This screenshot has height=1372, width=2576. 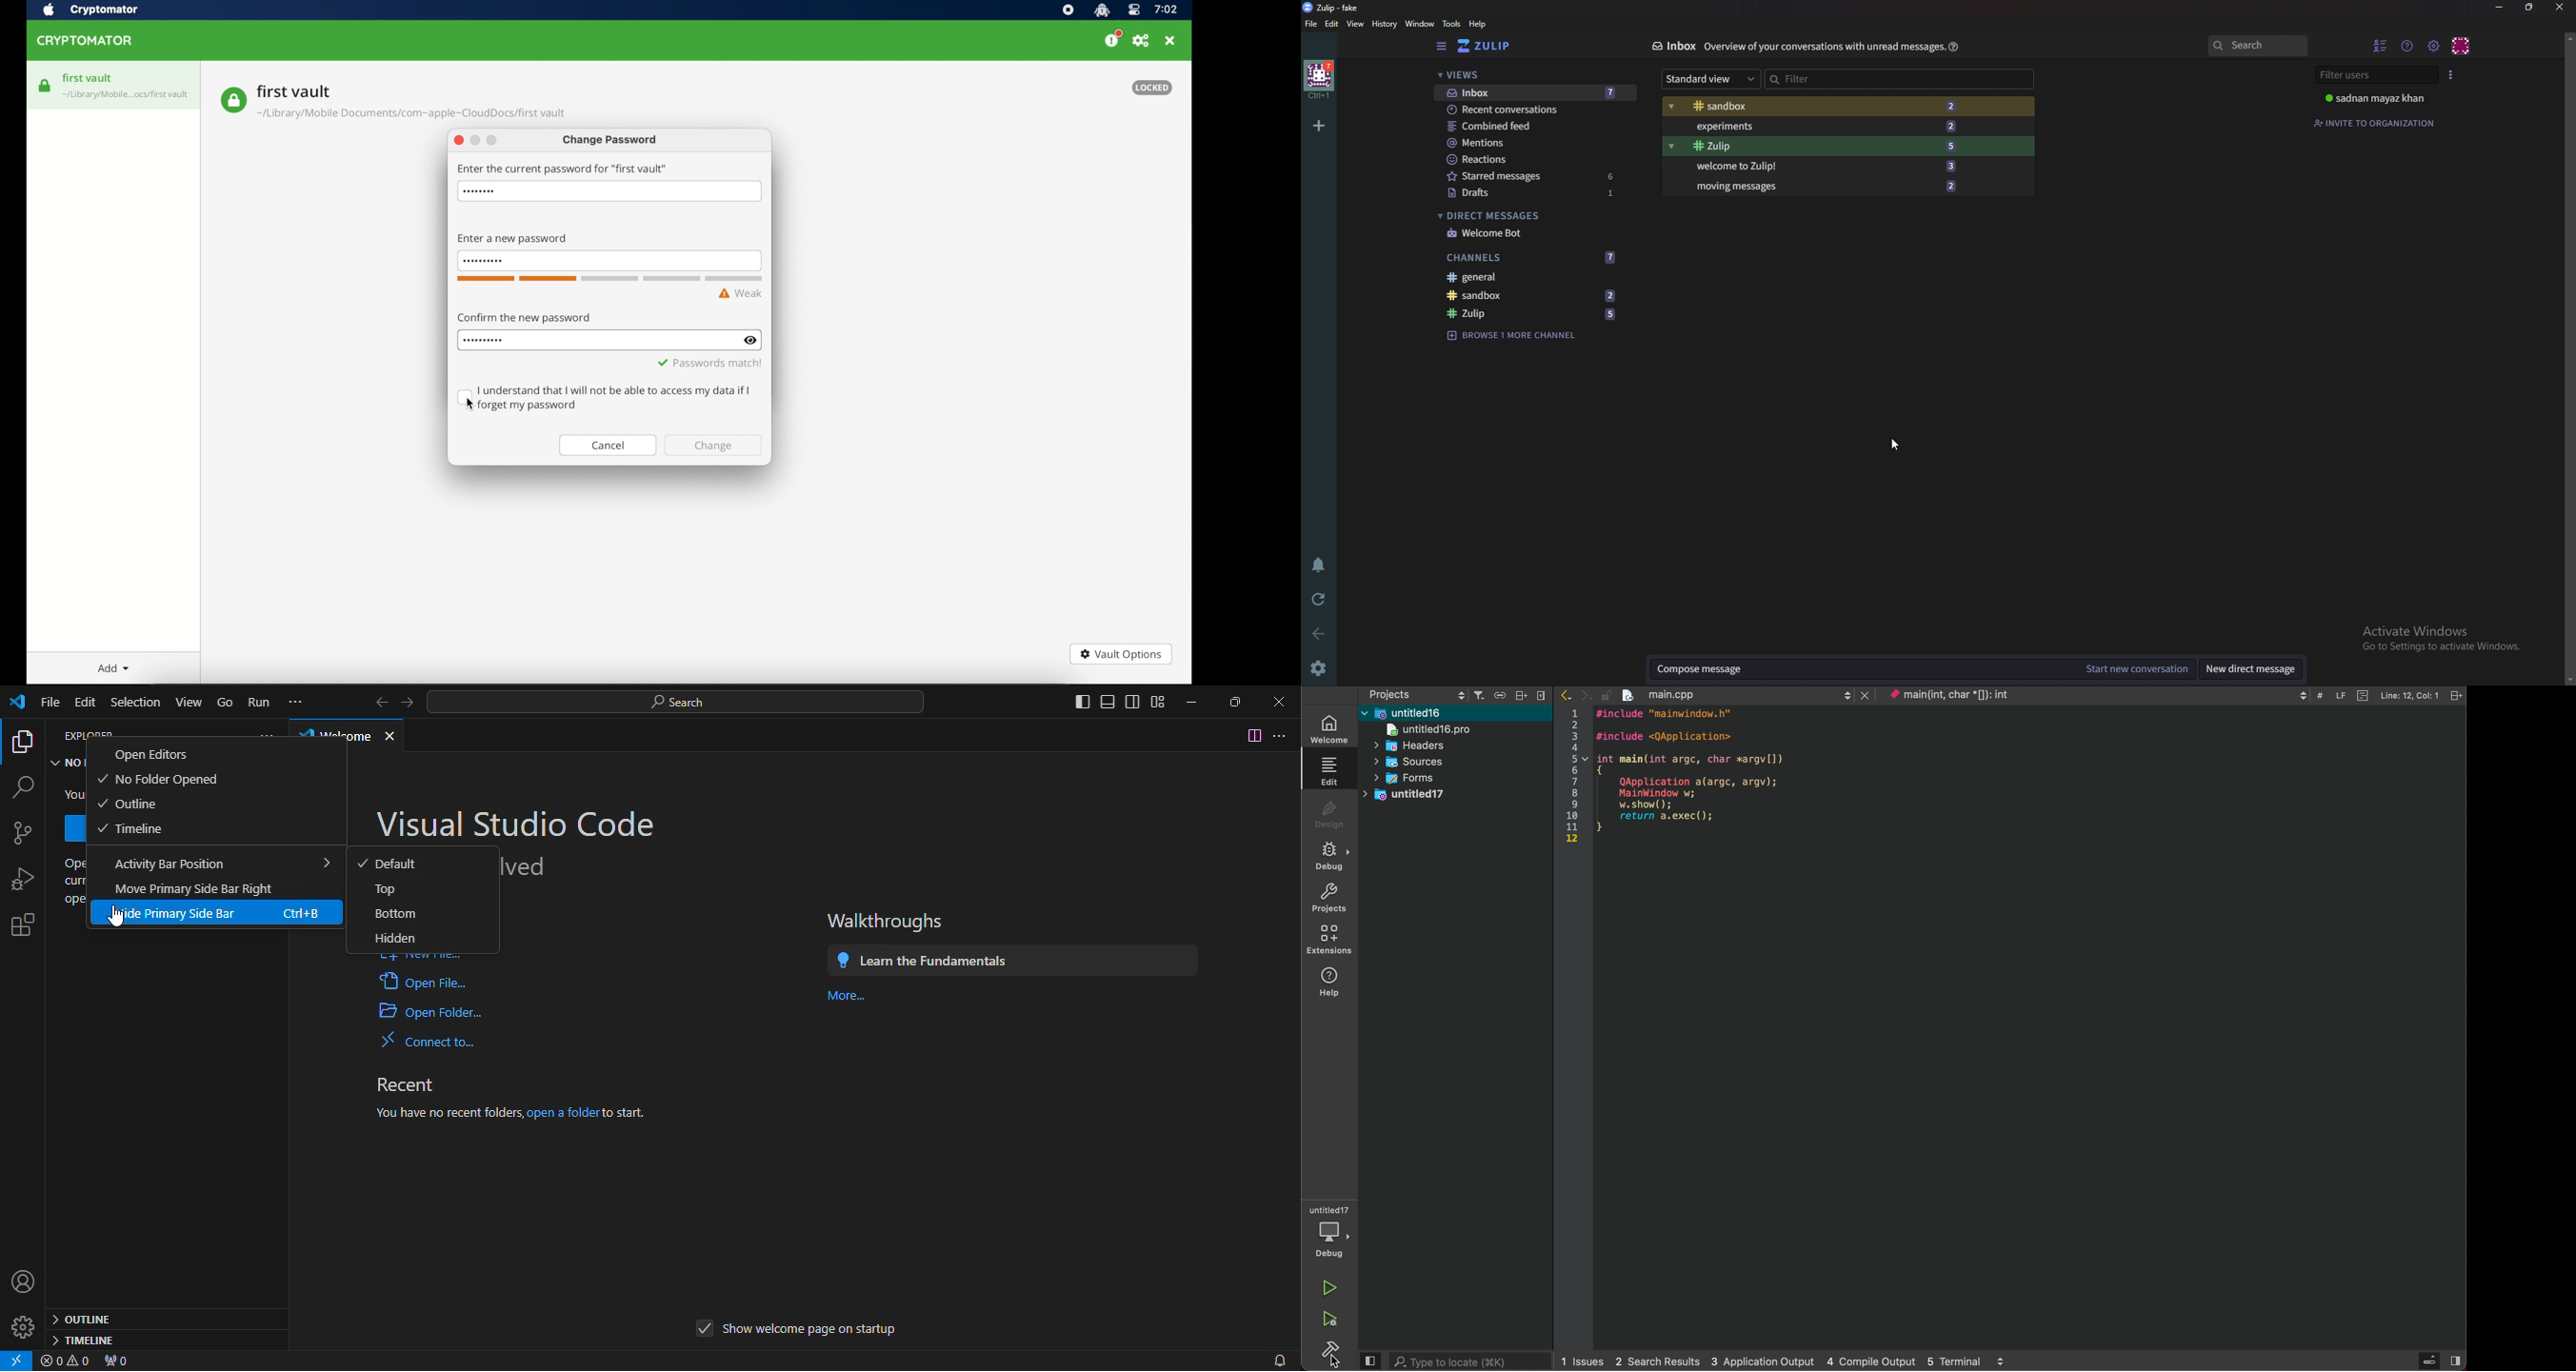 I want to click on Add organization, so click(x=1319, y=124).